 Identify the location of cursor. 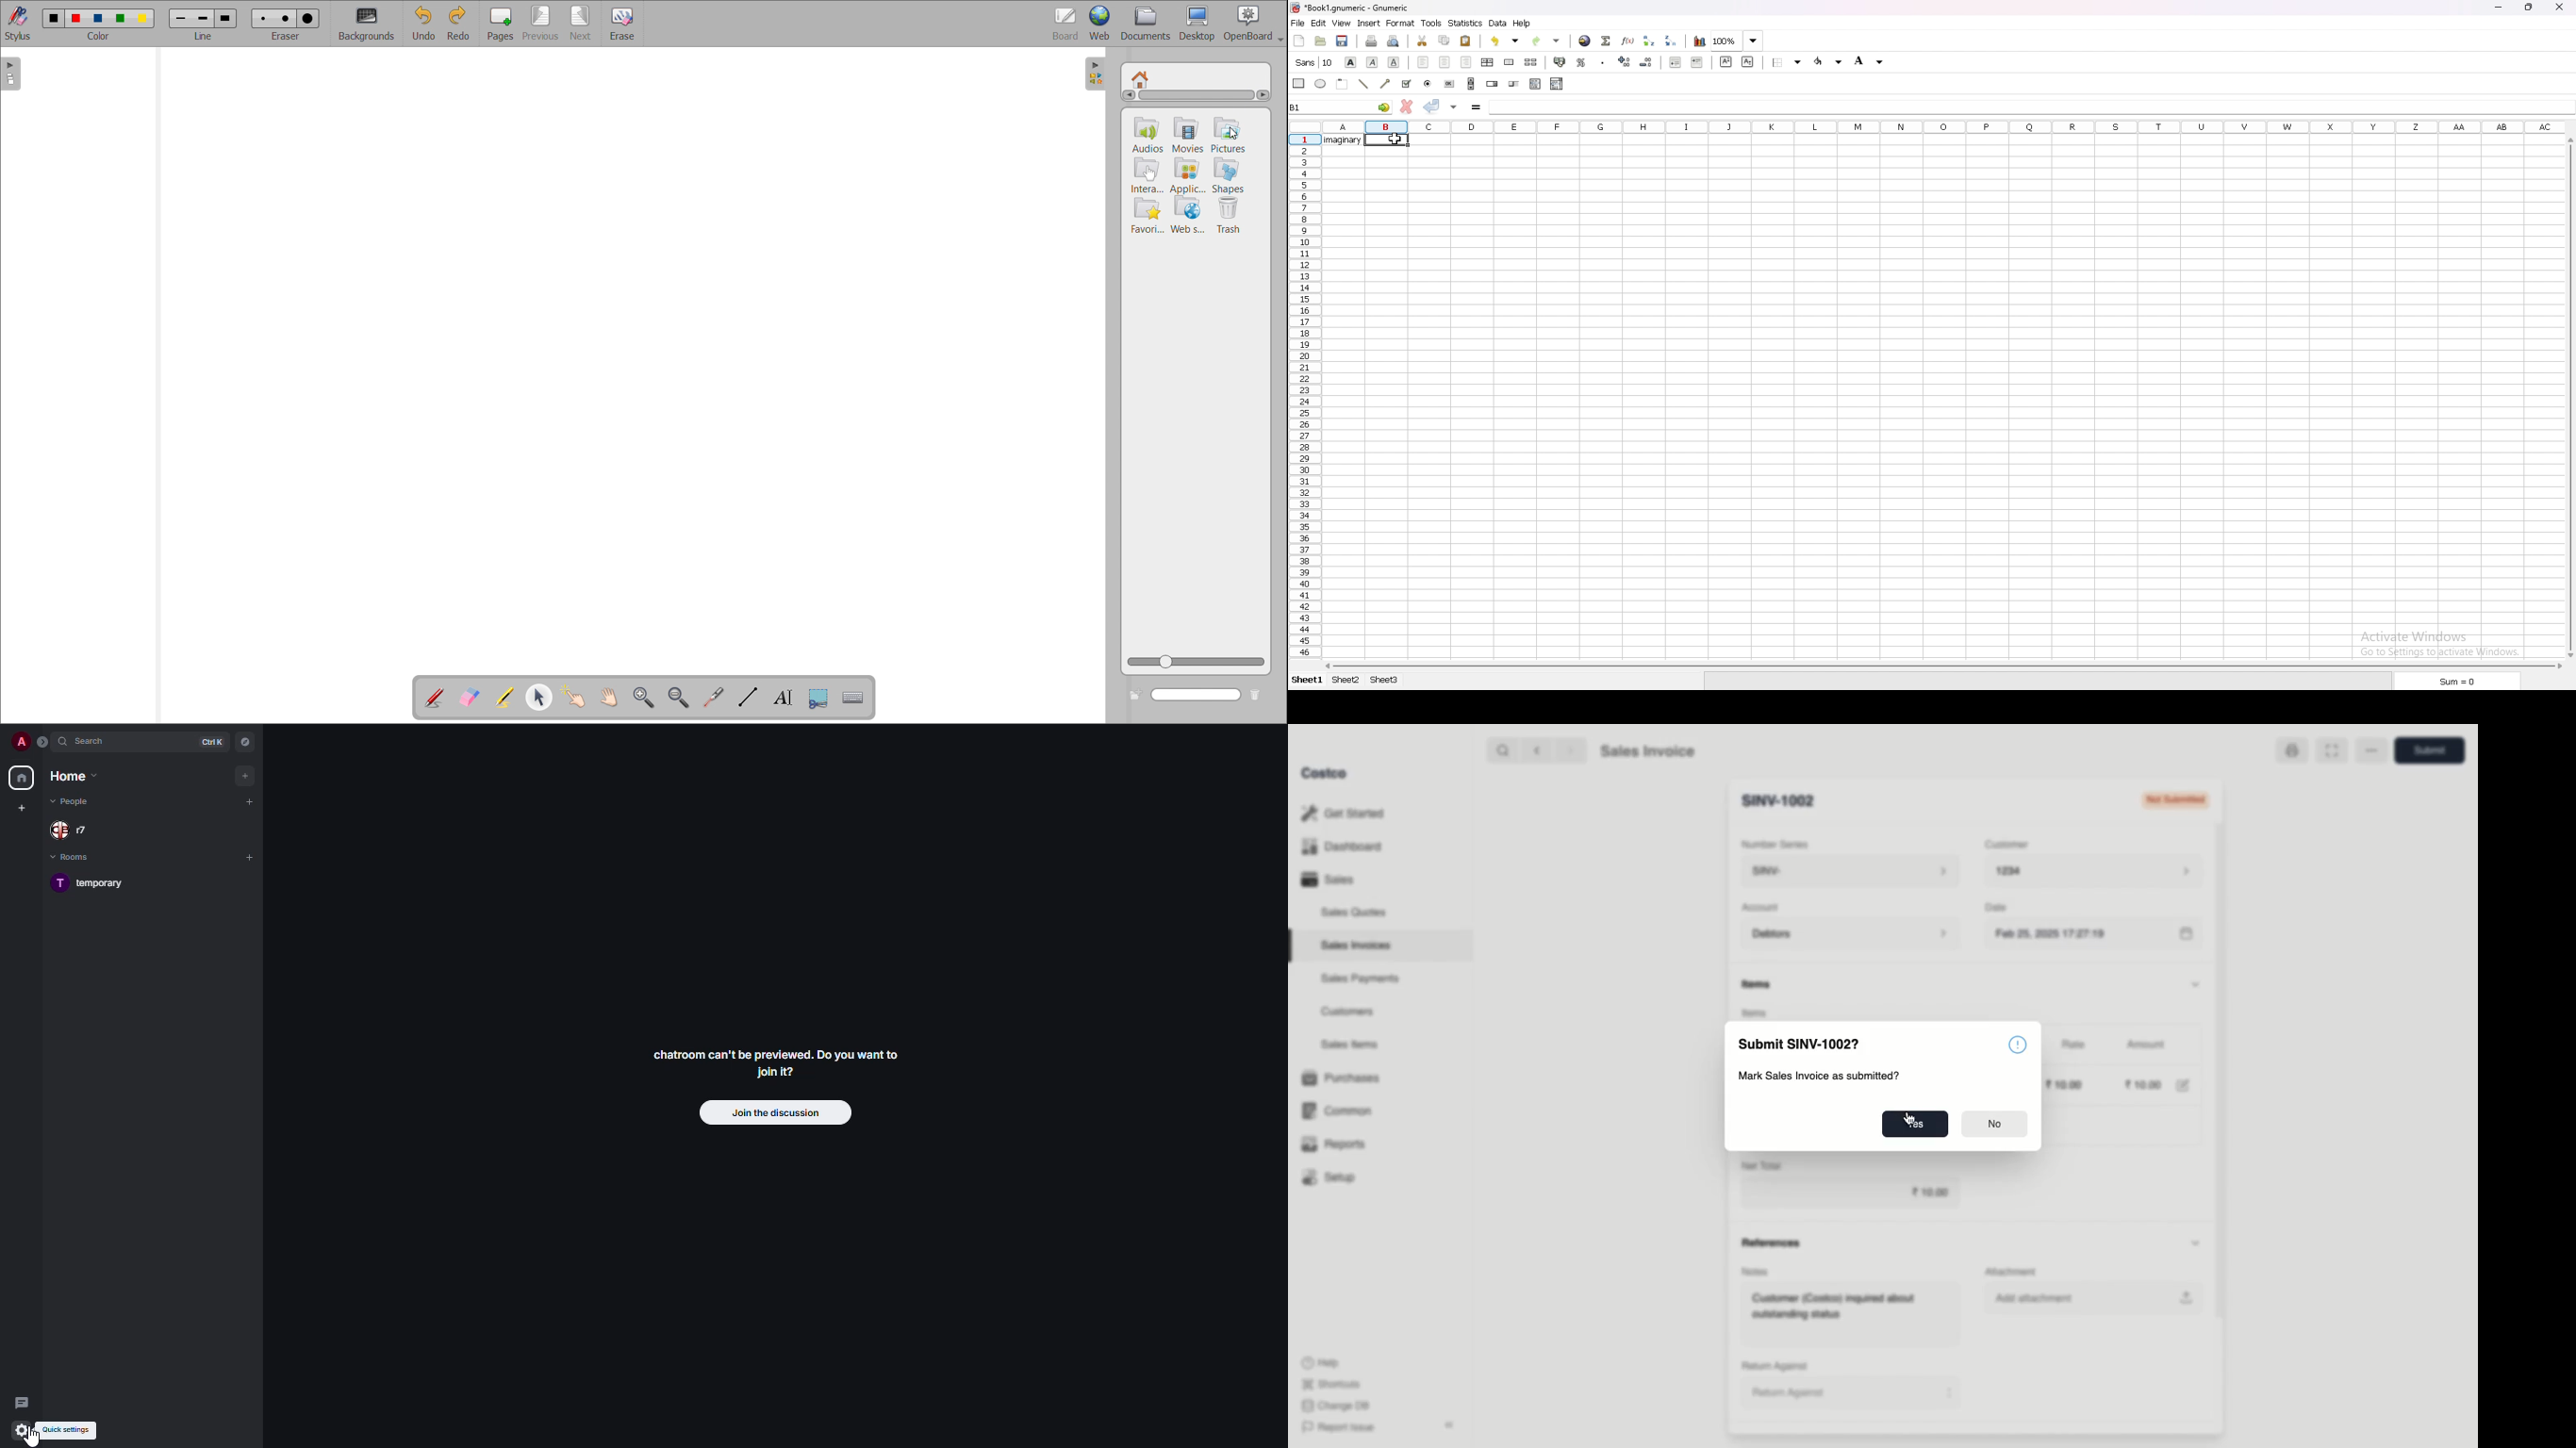
(1907, 1116).